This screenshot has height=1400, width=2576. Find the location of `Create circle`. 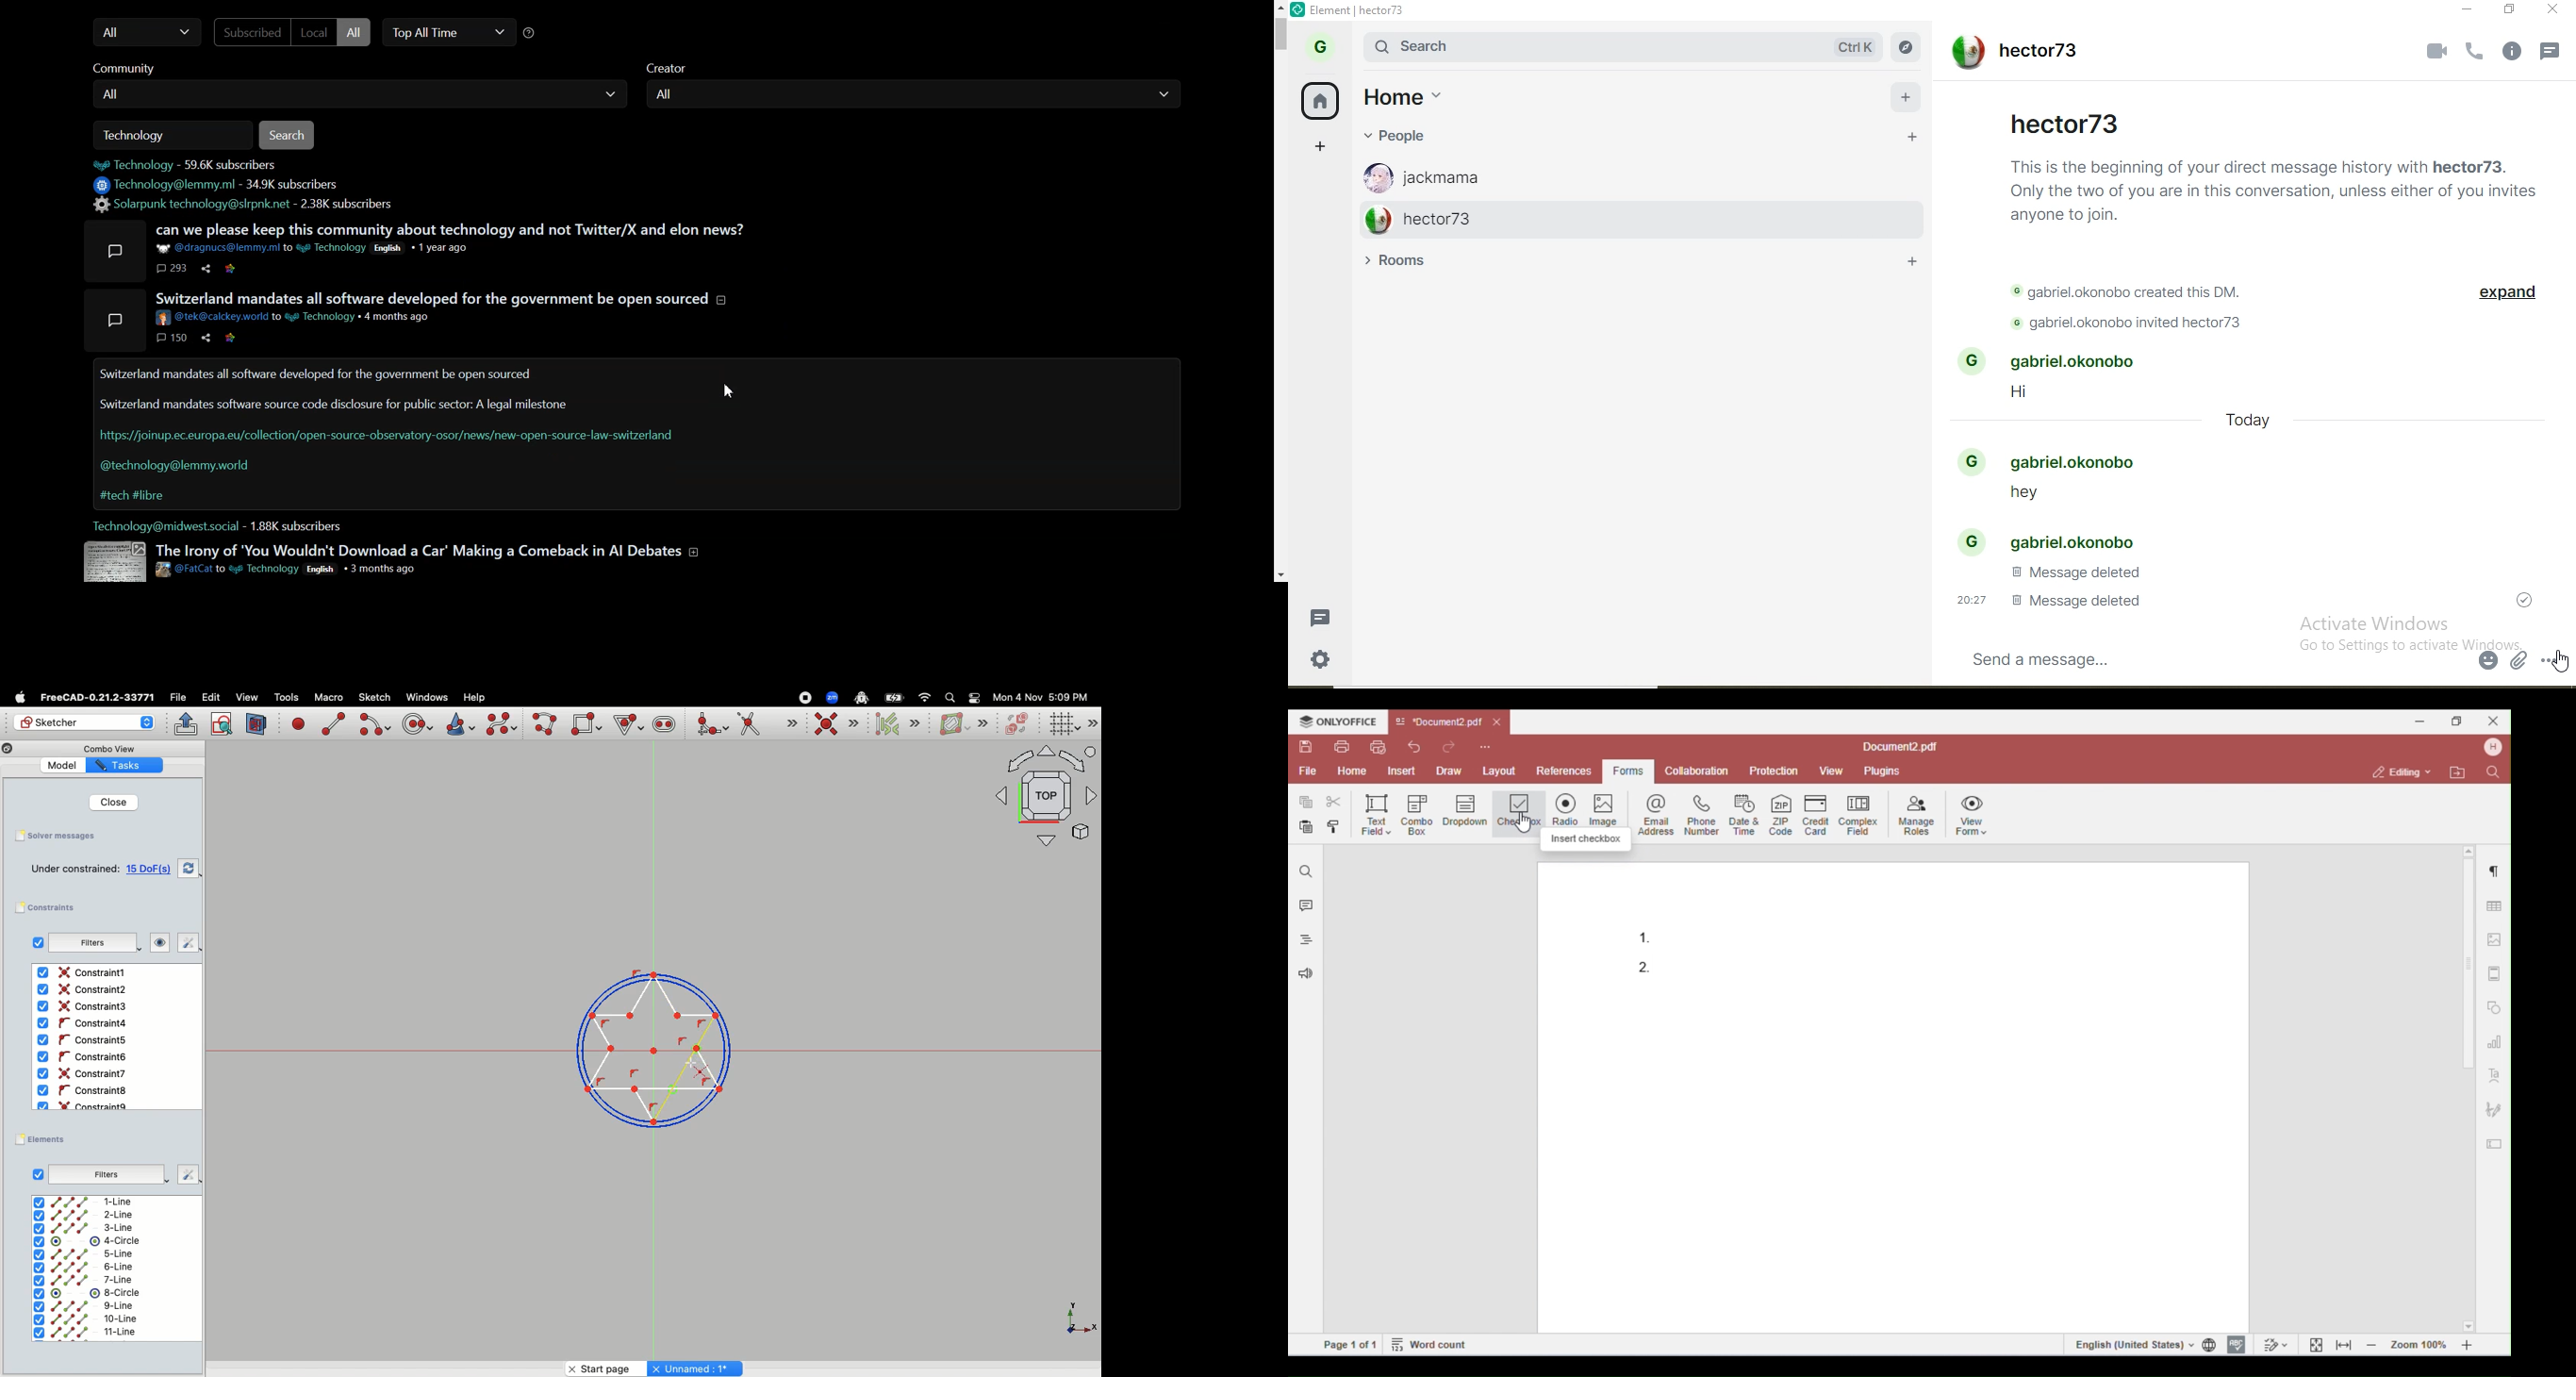

Create circle is located at coordinates (418, 722).